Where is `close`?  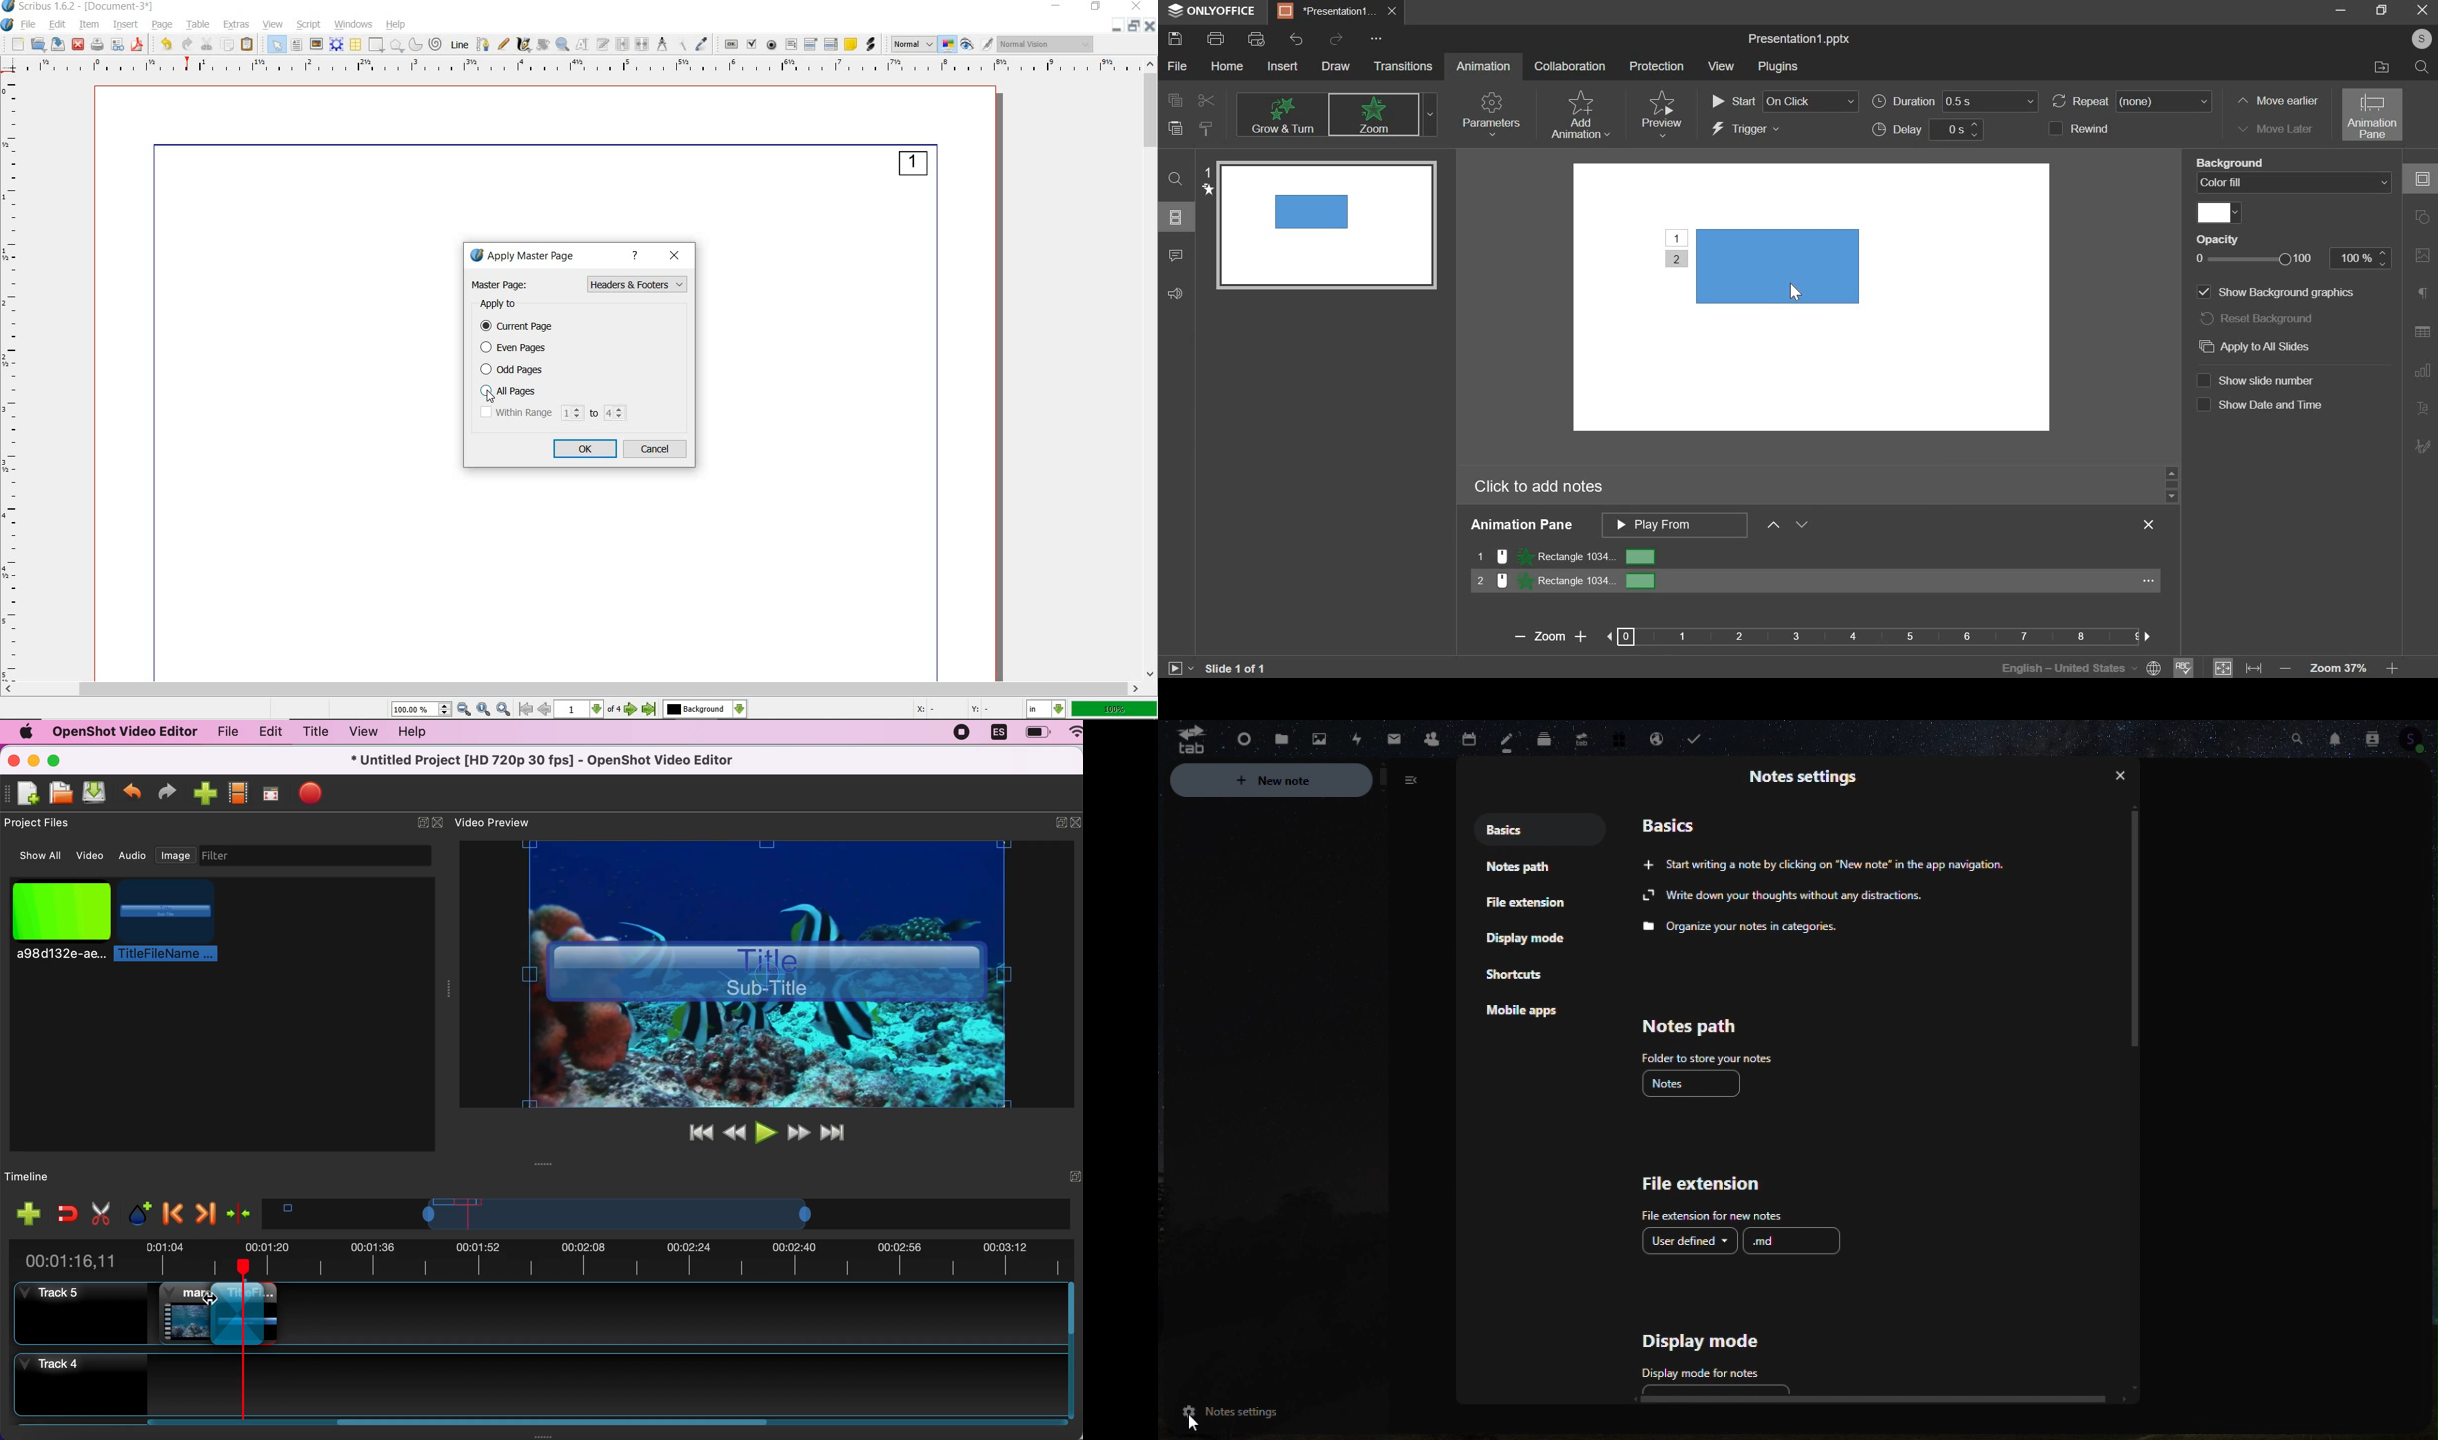
close is located at coordinates (79, 46).